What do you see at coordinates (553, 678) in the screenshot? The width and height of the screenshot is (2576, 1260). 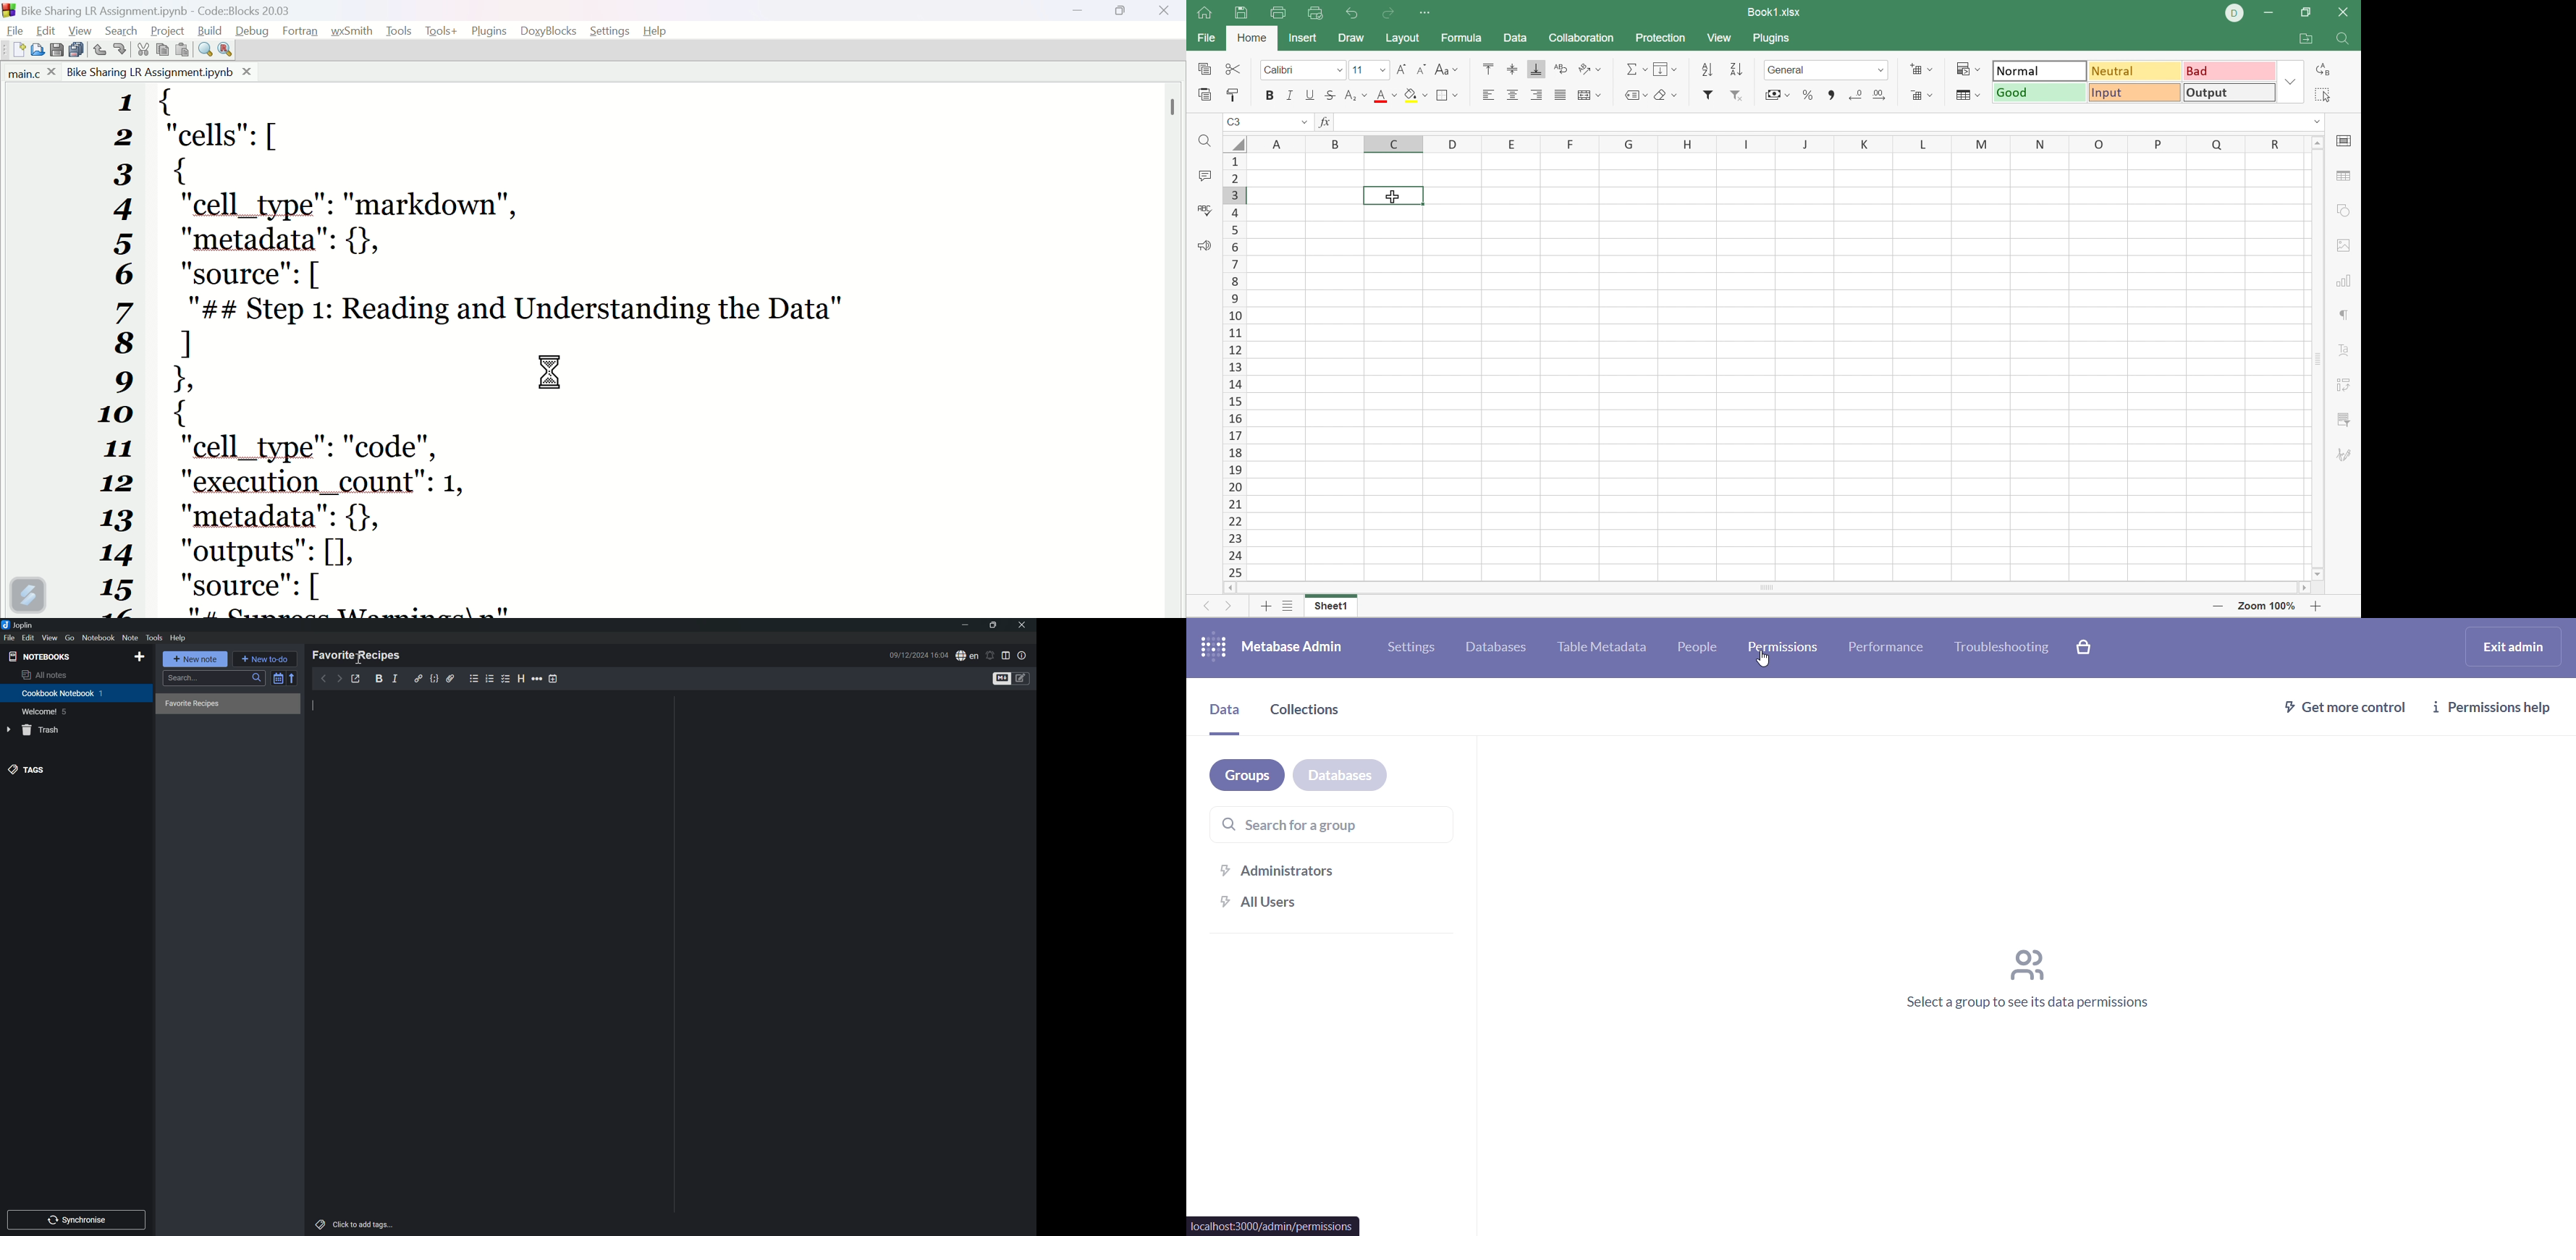 I see `Insert time` at bounding box center [553, 678].